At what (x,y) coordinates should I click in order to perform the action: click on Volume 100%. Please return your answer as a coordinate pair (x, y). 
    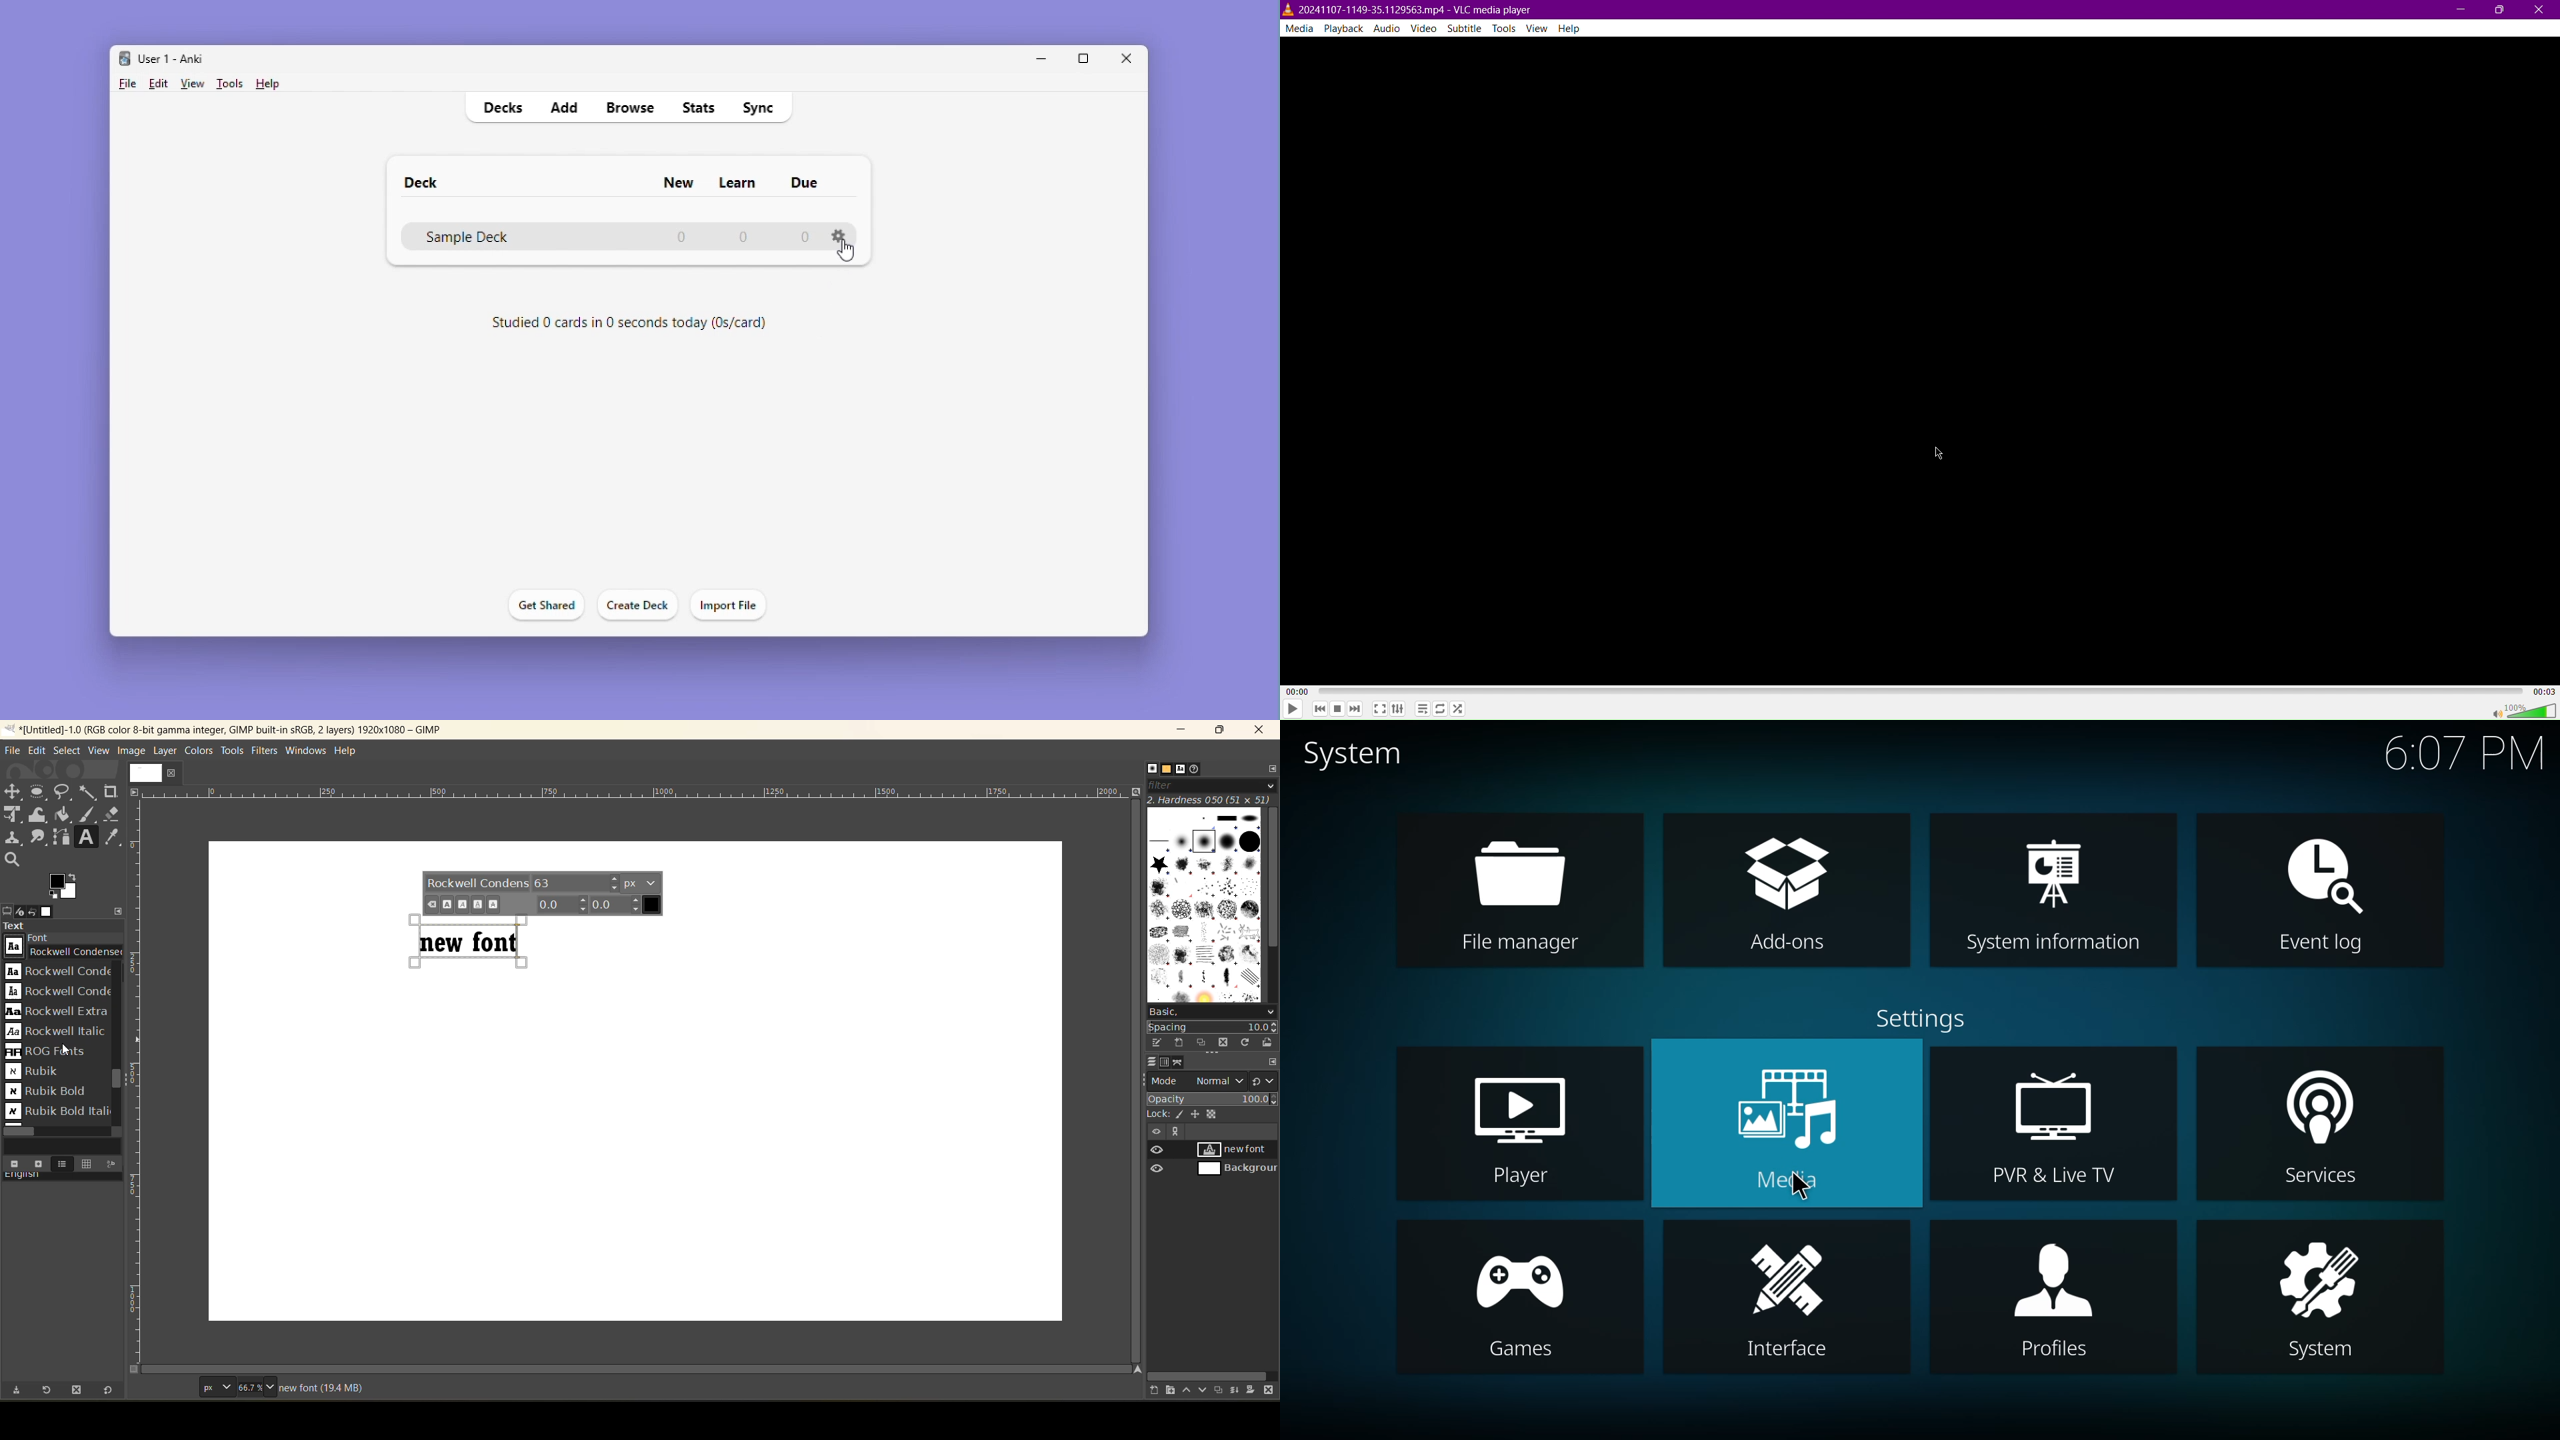
    Looking at the image, I should click on (2523, 710).